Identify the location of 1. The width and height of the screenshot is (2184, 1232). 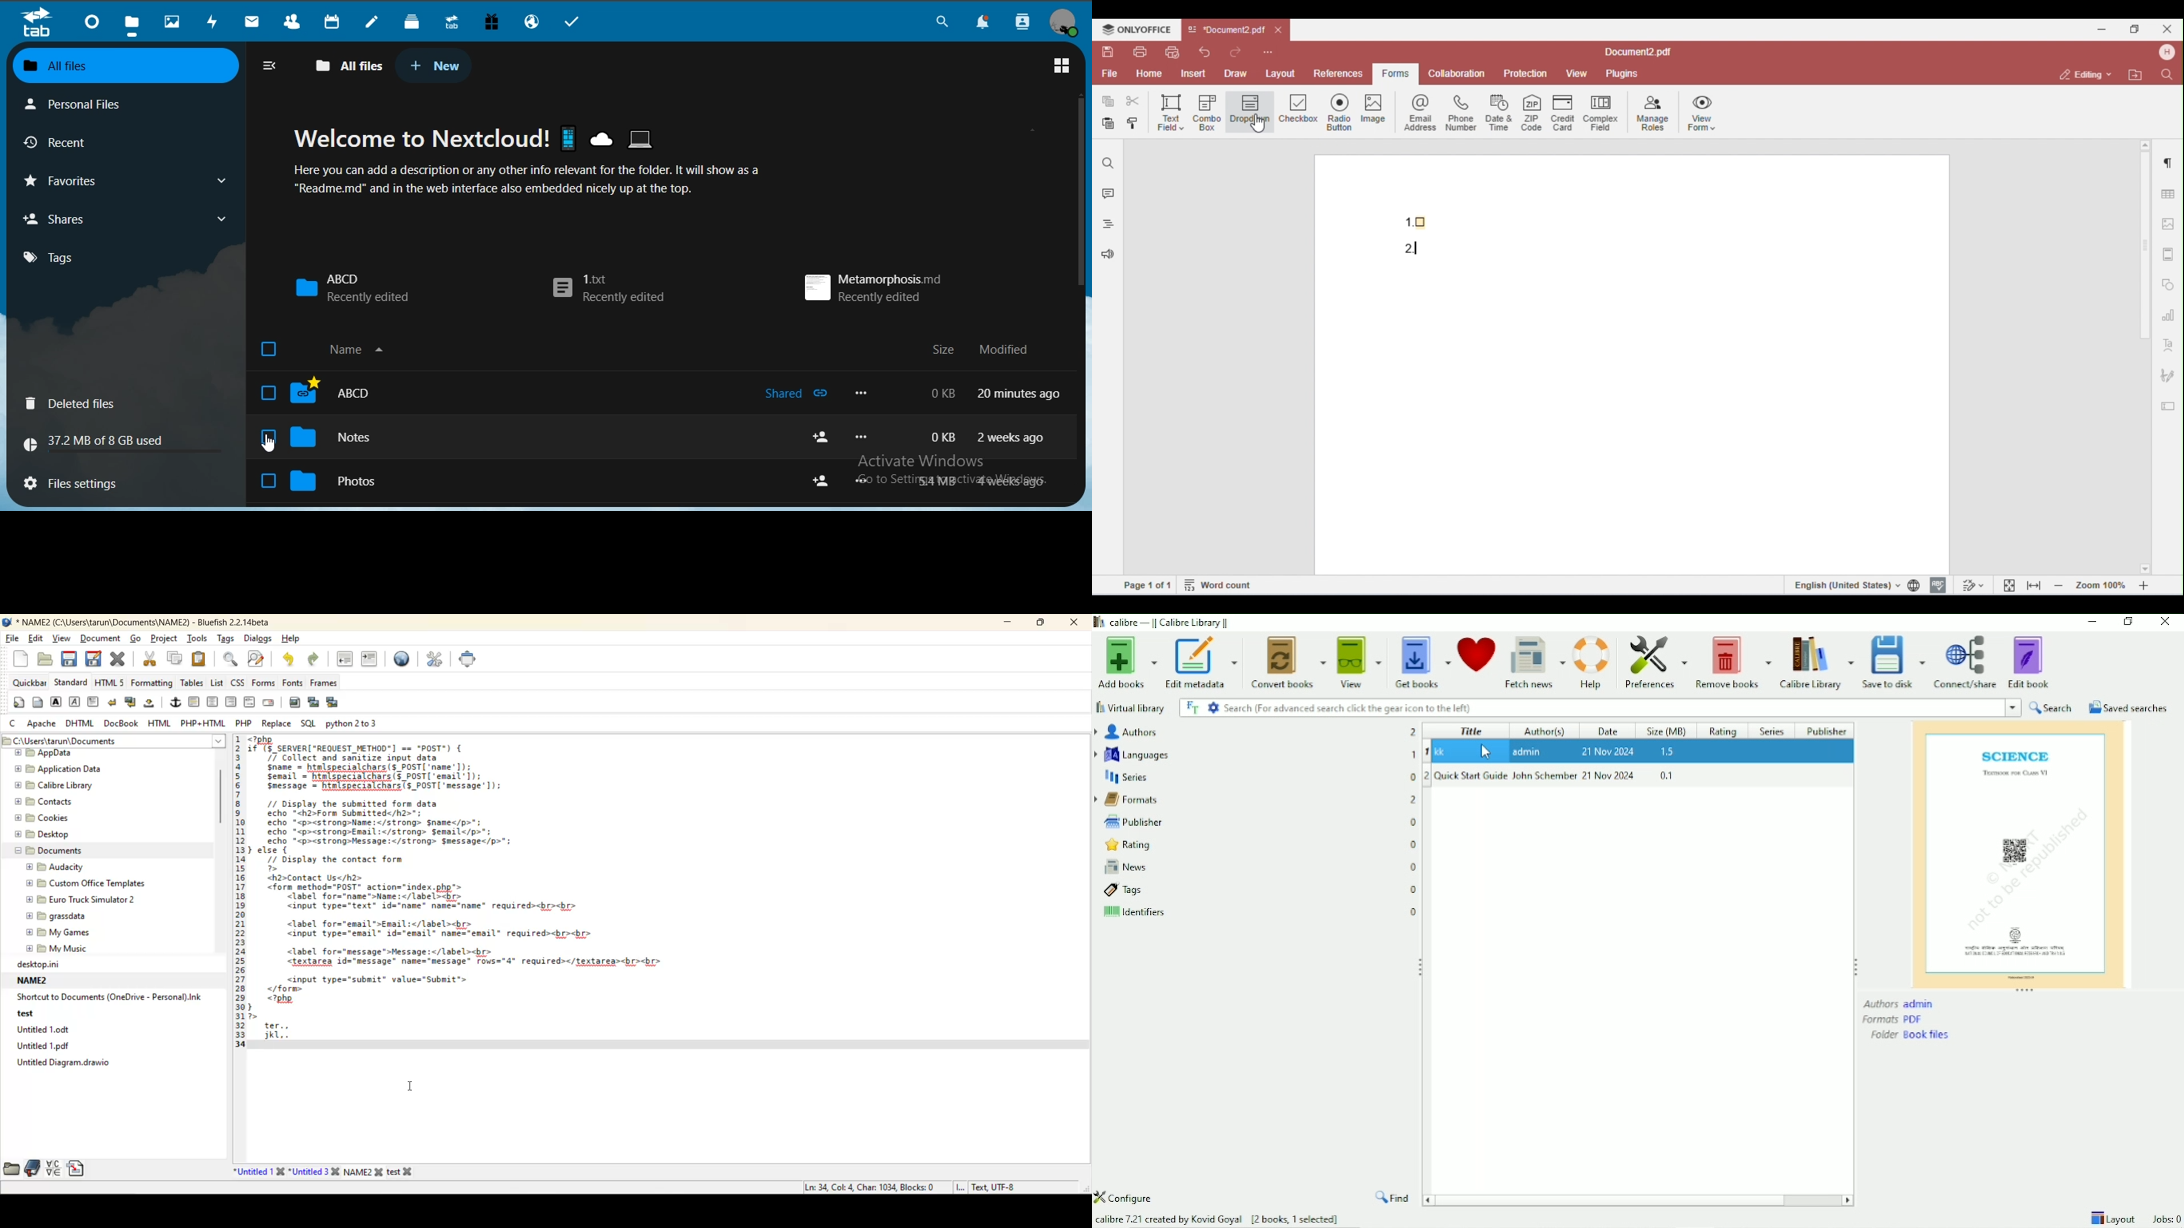
(1427, 752).